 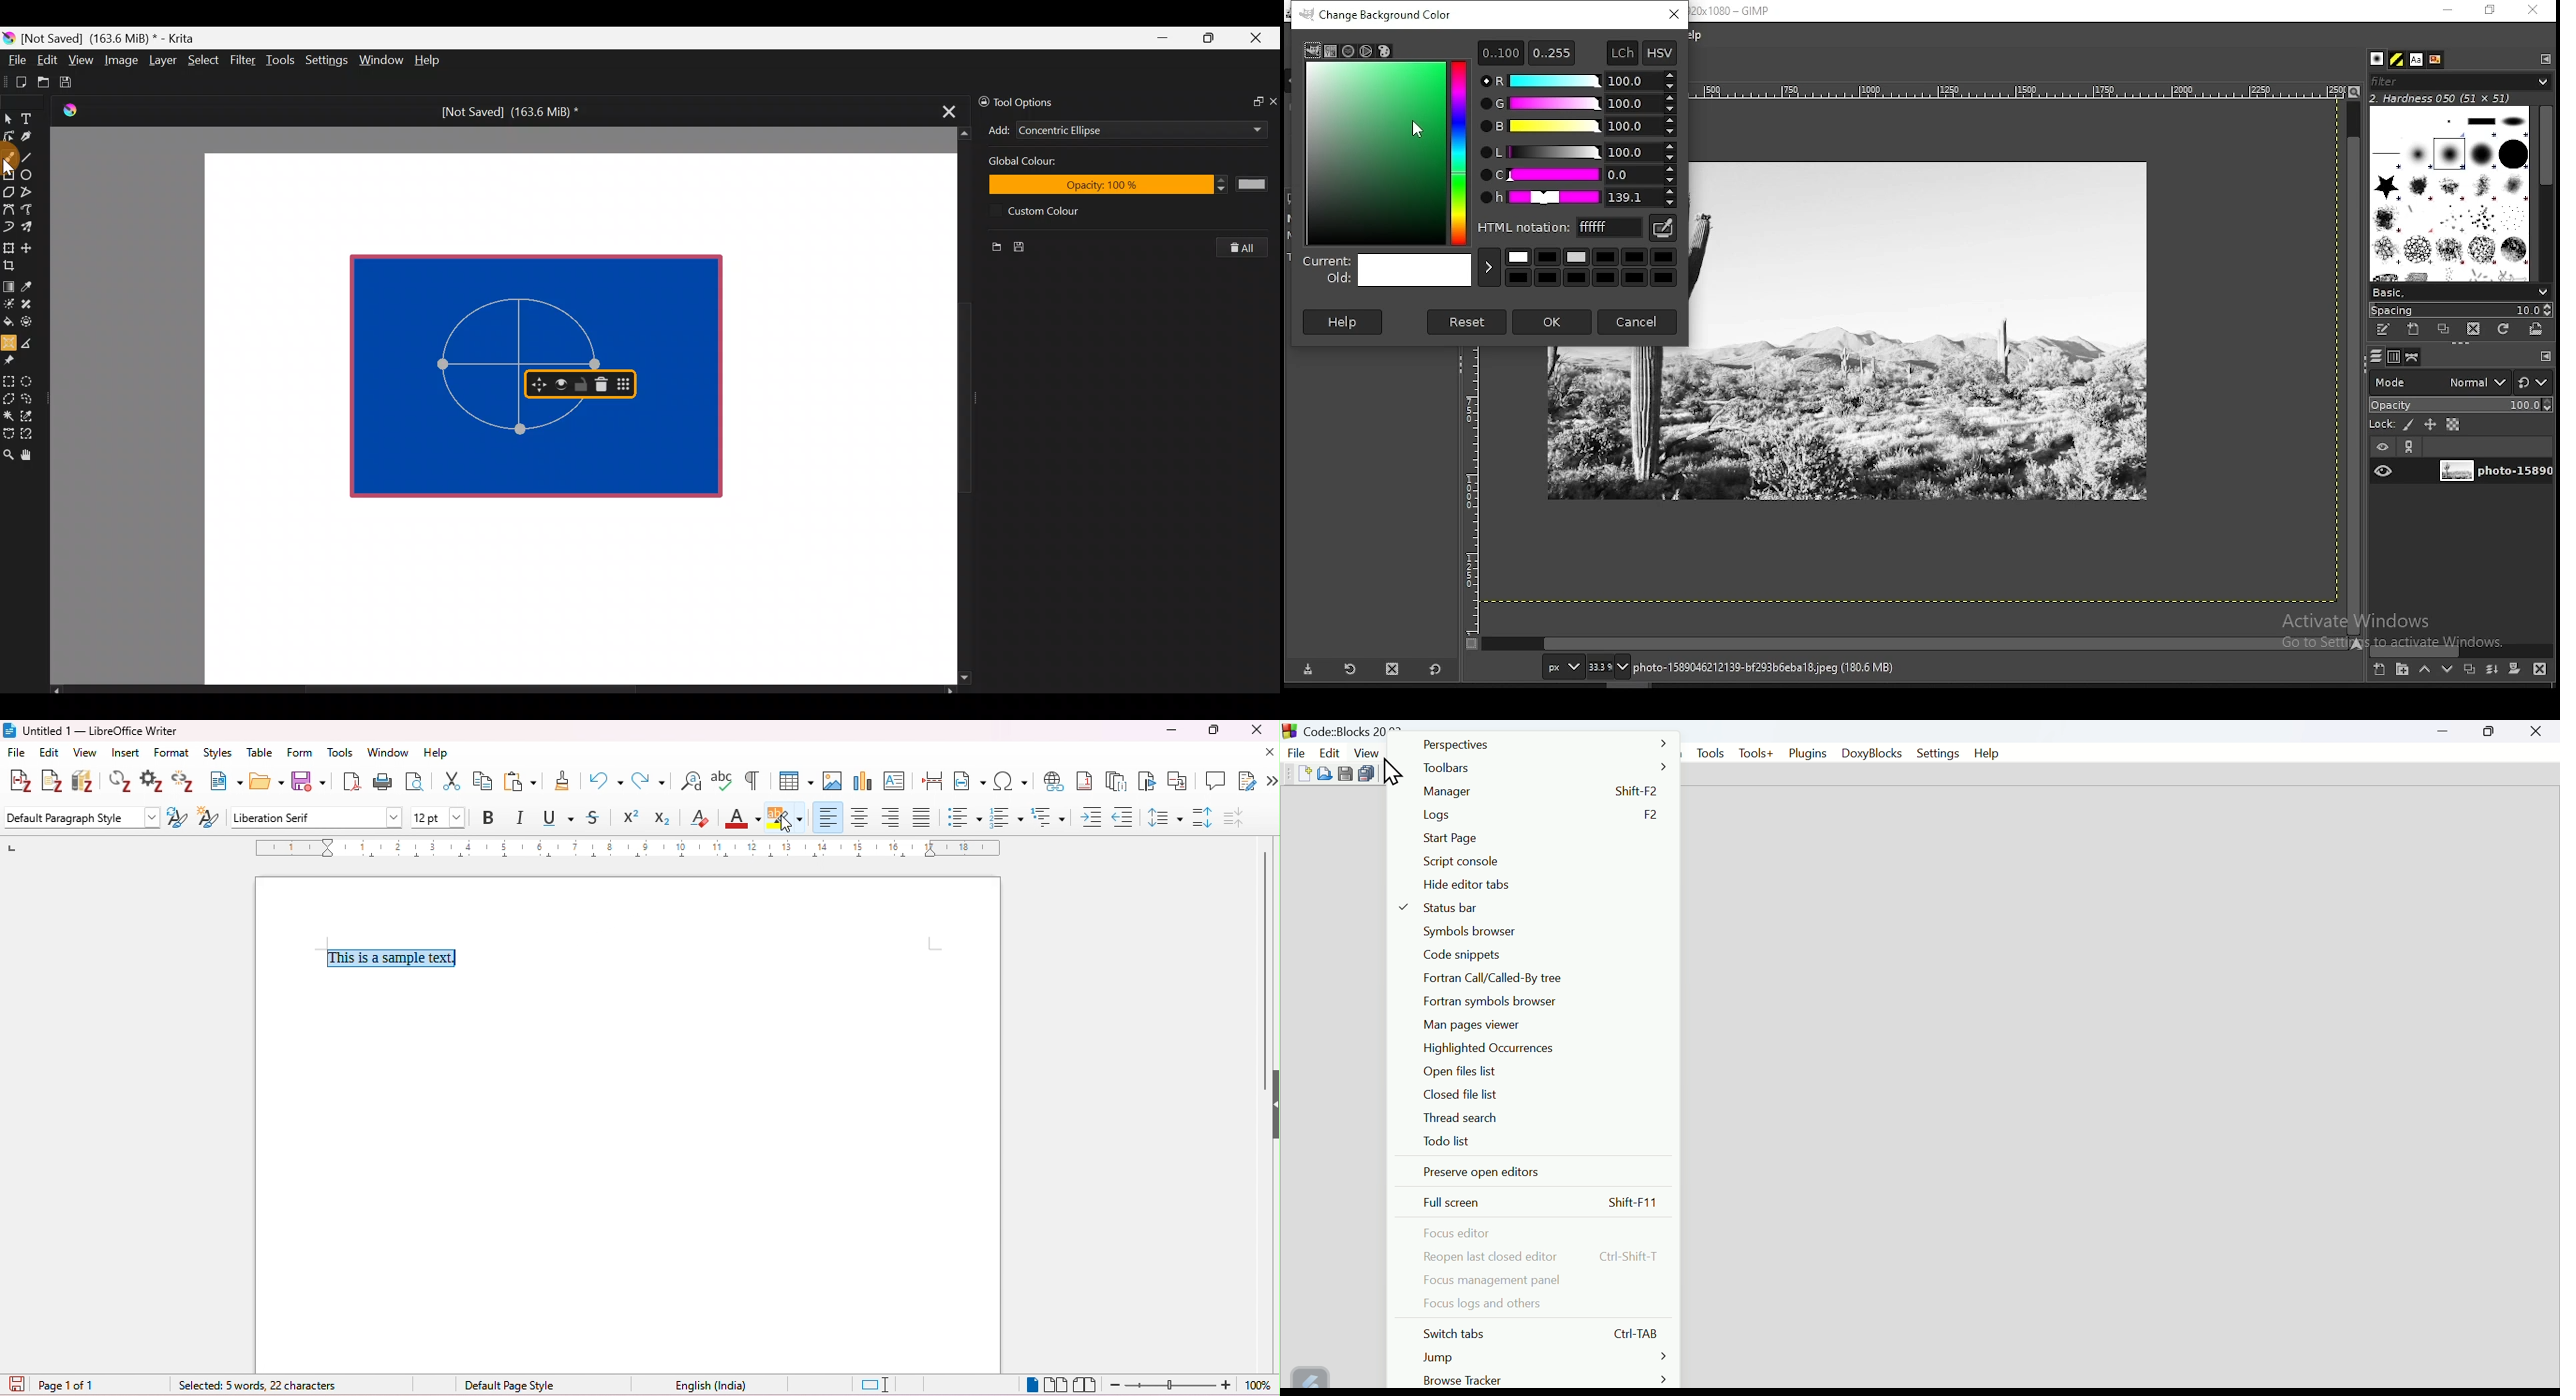 What do you see at coordinates (1005, 817) in the screenshot?
I see `numbered` at bounding box center [1005, 817].